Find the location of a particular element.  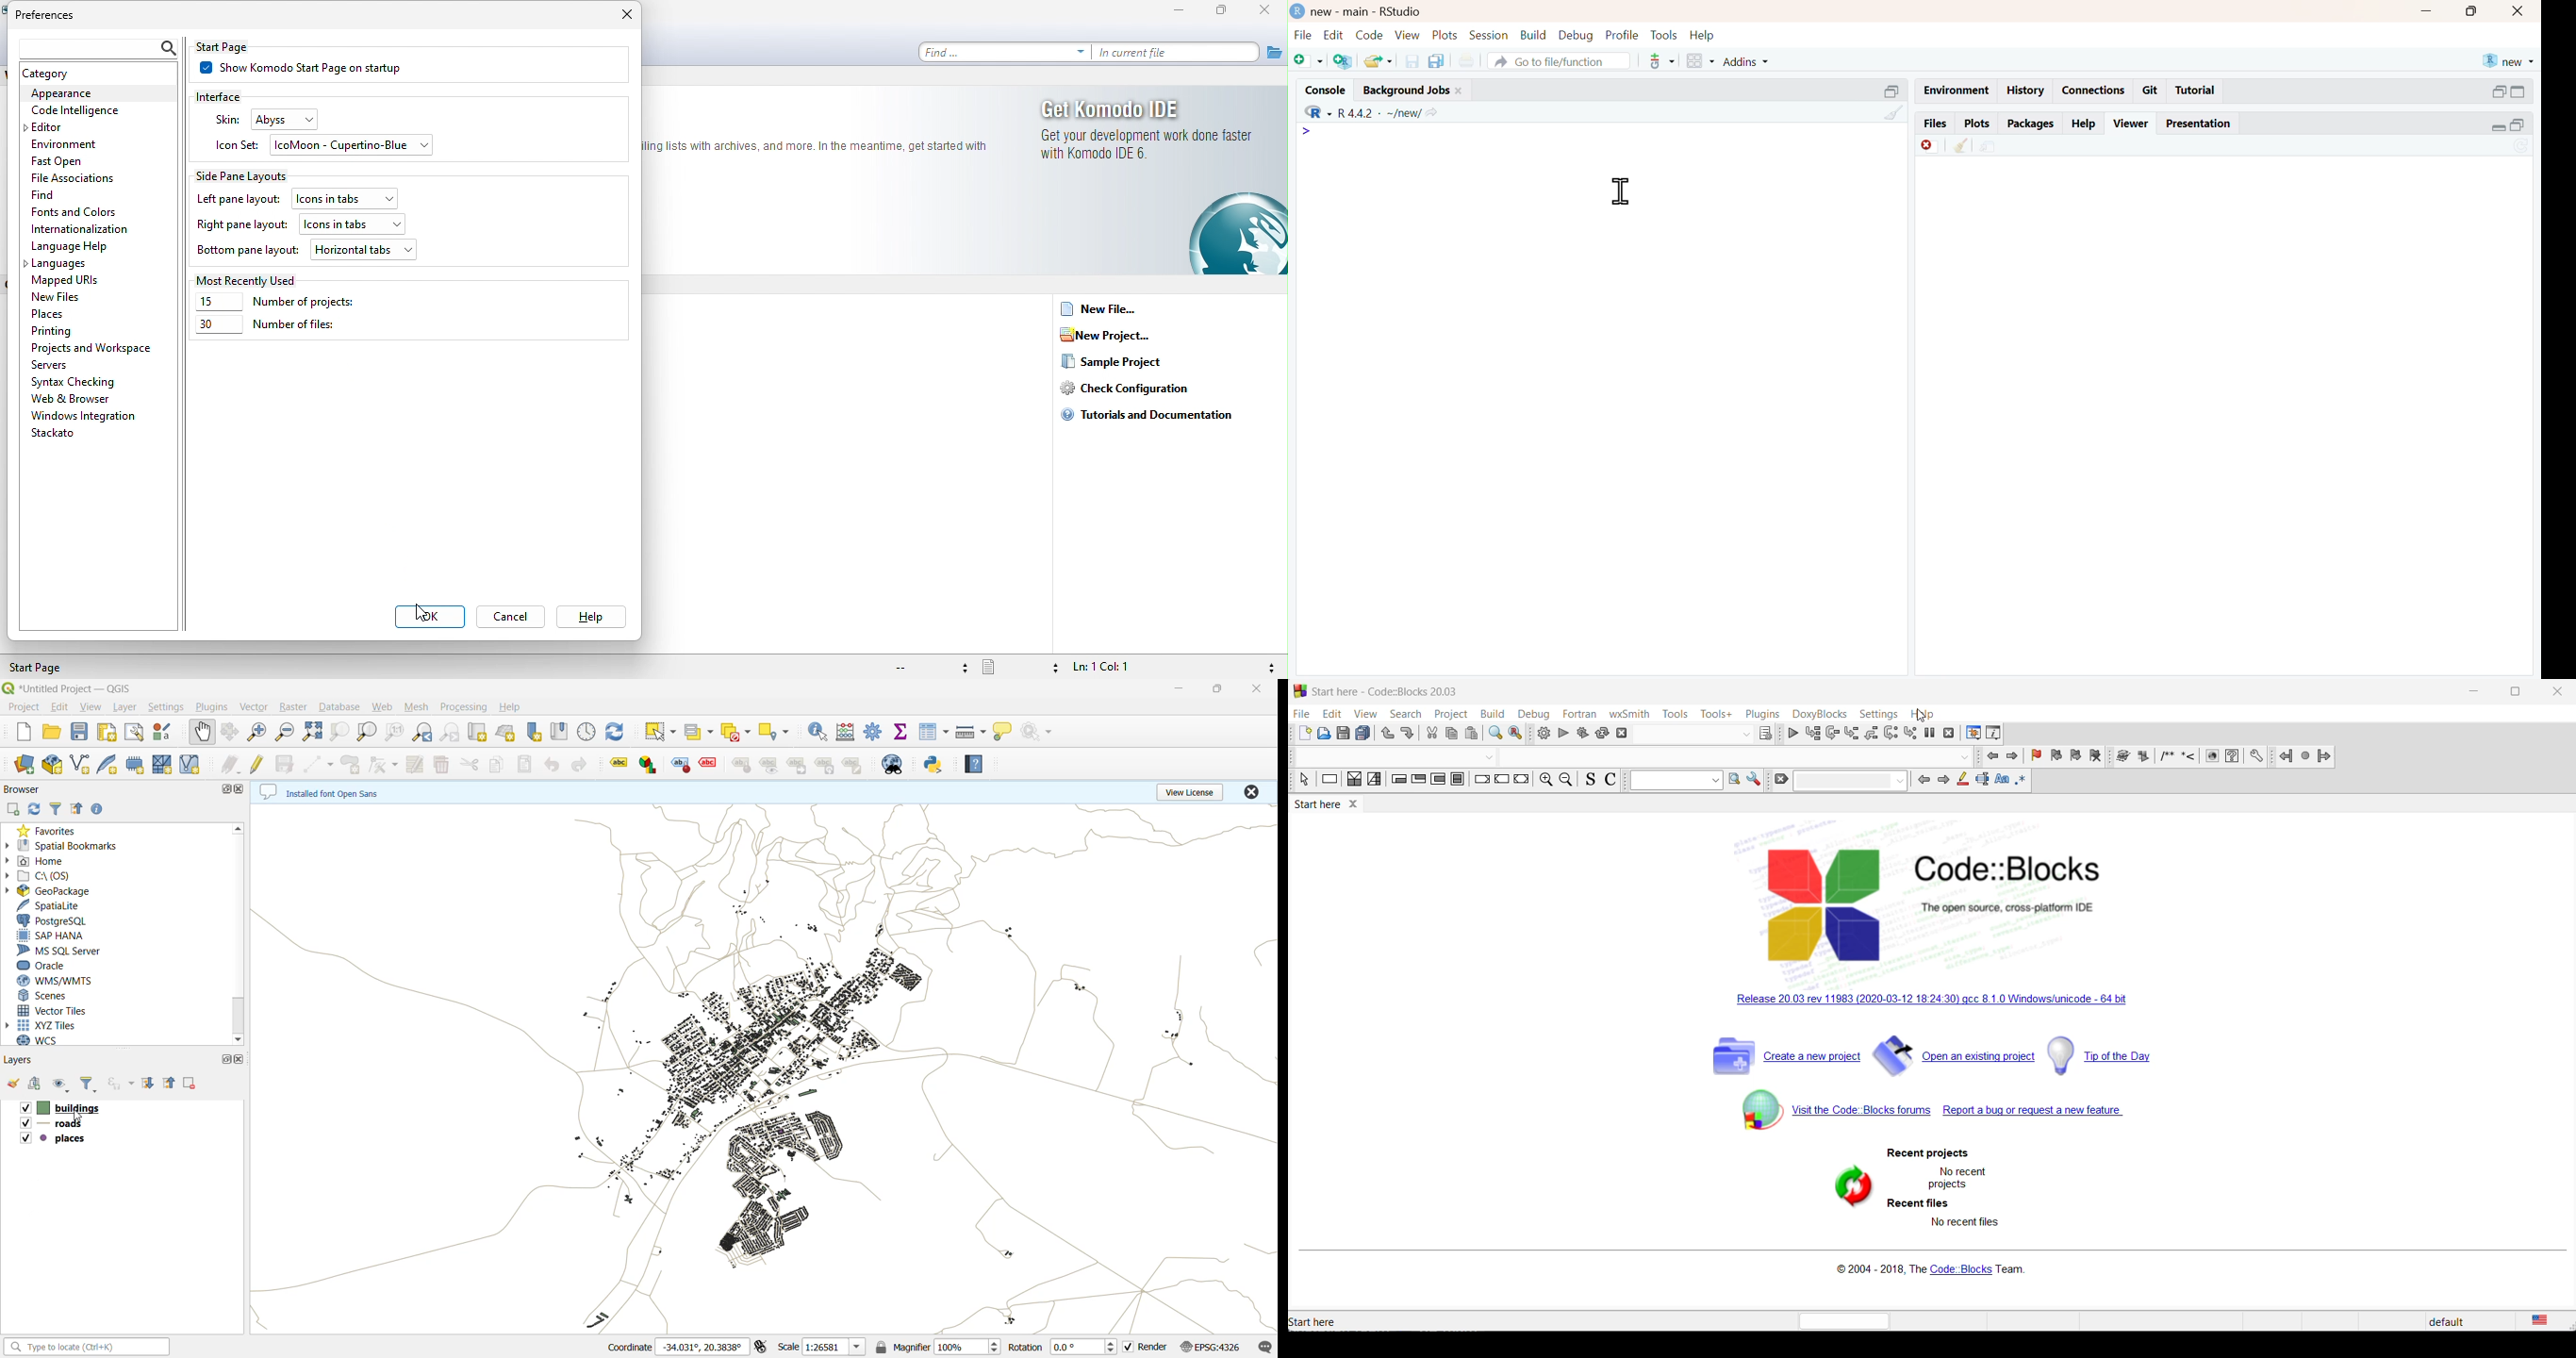

debugger window is located at coordinates (1972, 733).